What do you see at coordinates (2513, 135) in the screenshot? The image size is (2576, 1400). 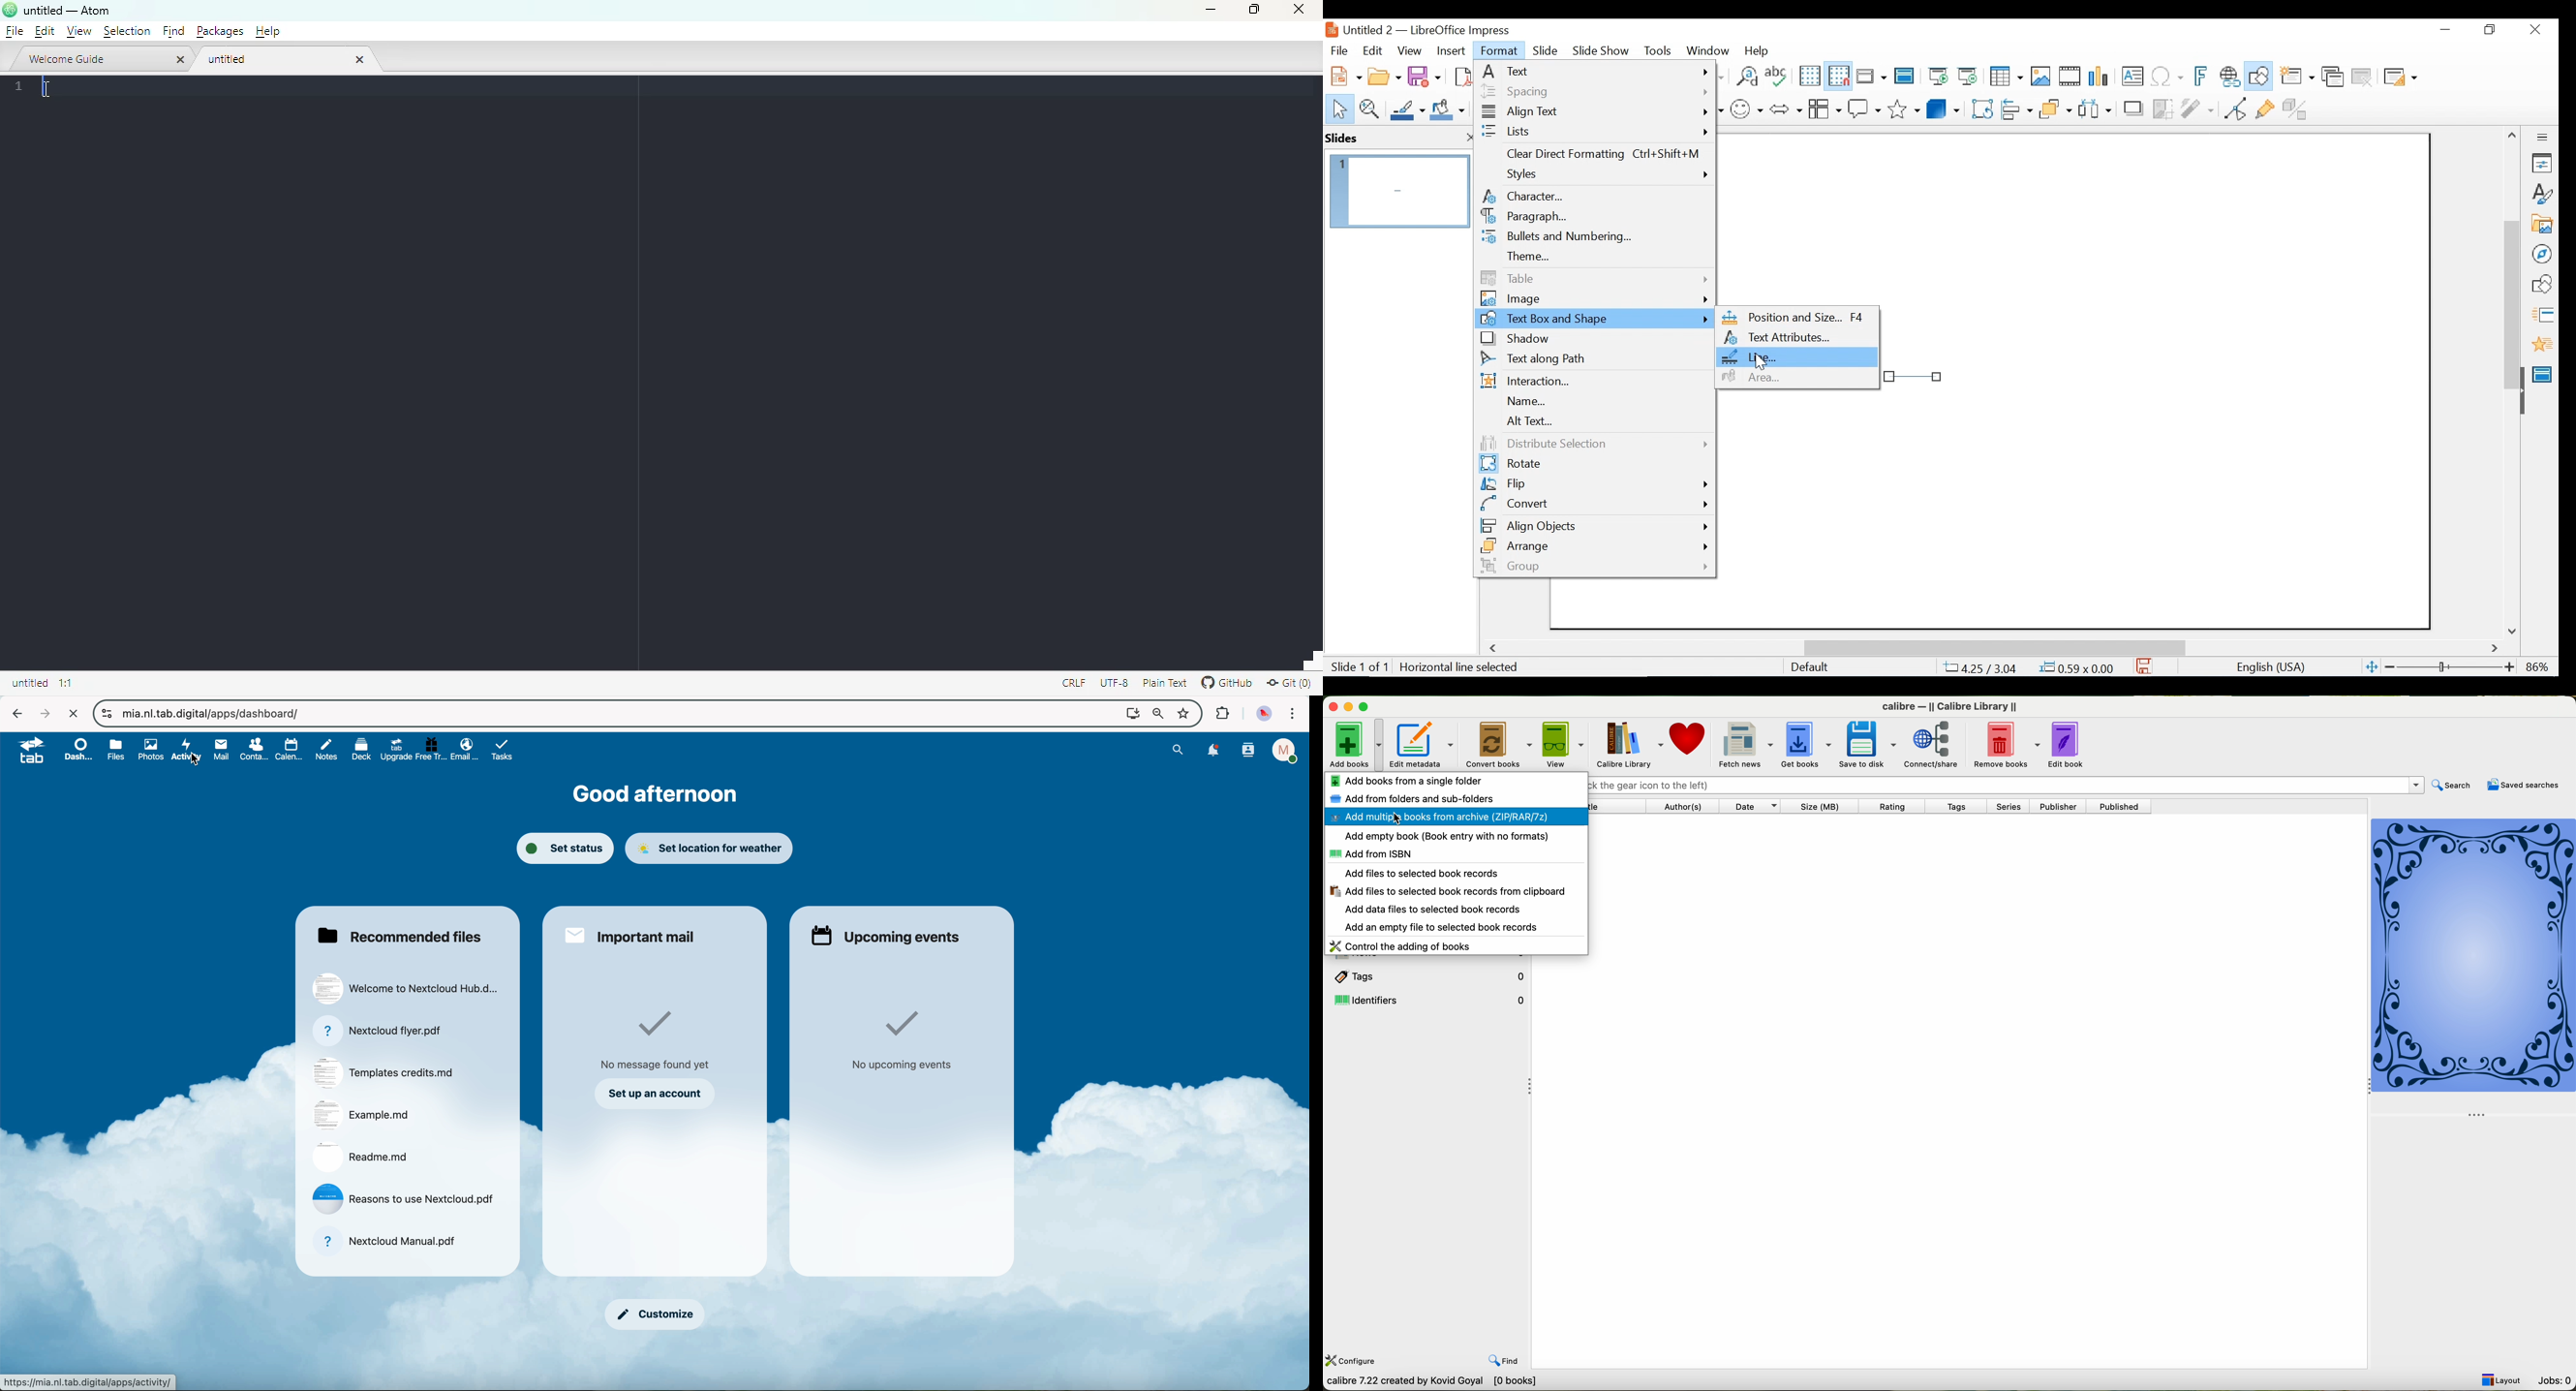 I see `Scroll up` at bounding box center [2513, 135].